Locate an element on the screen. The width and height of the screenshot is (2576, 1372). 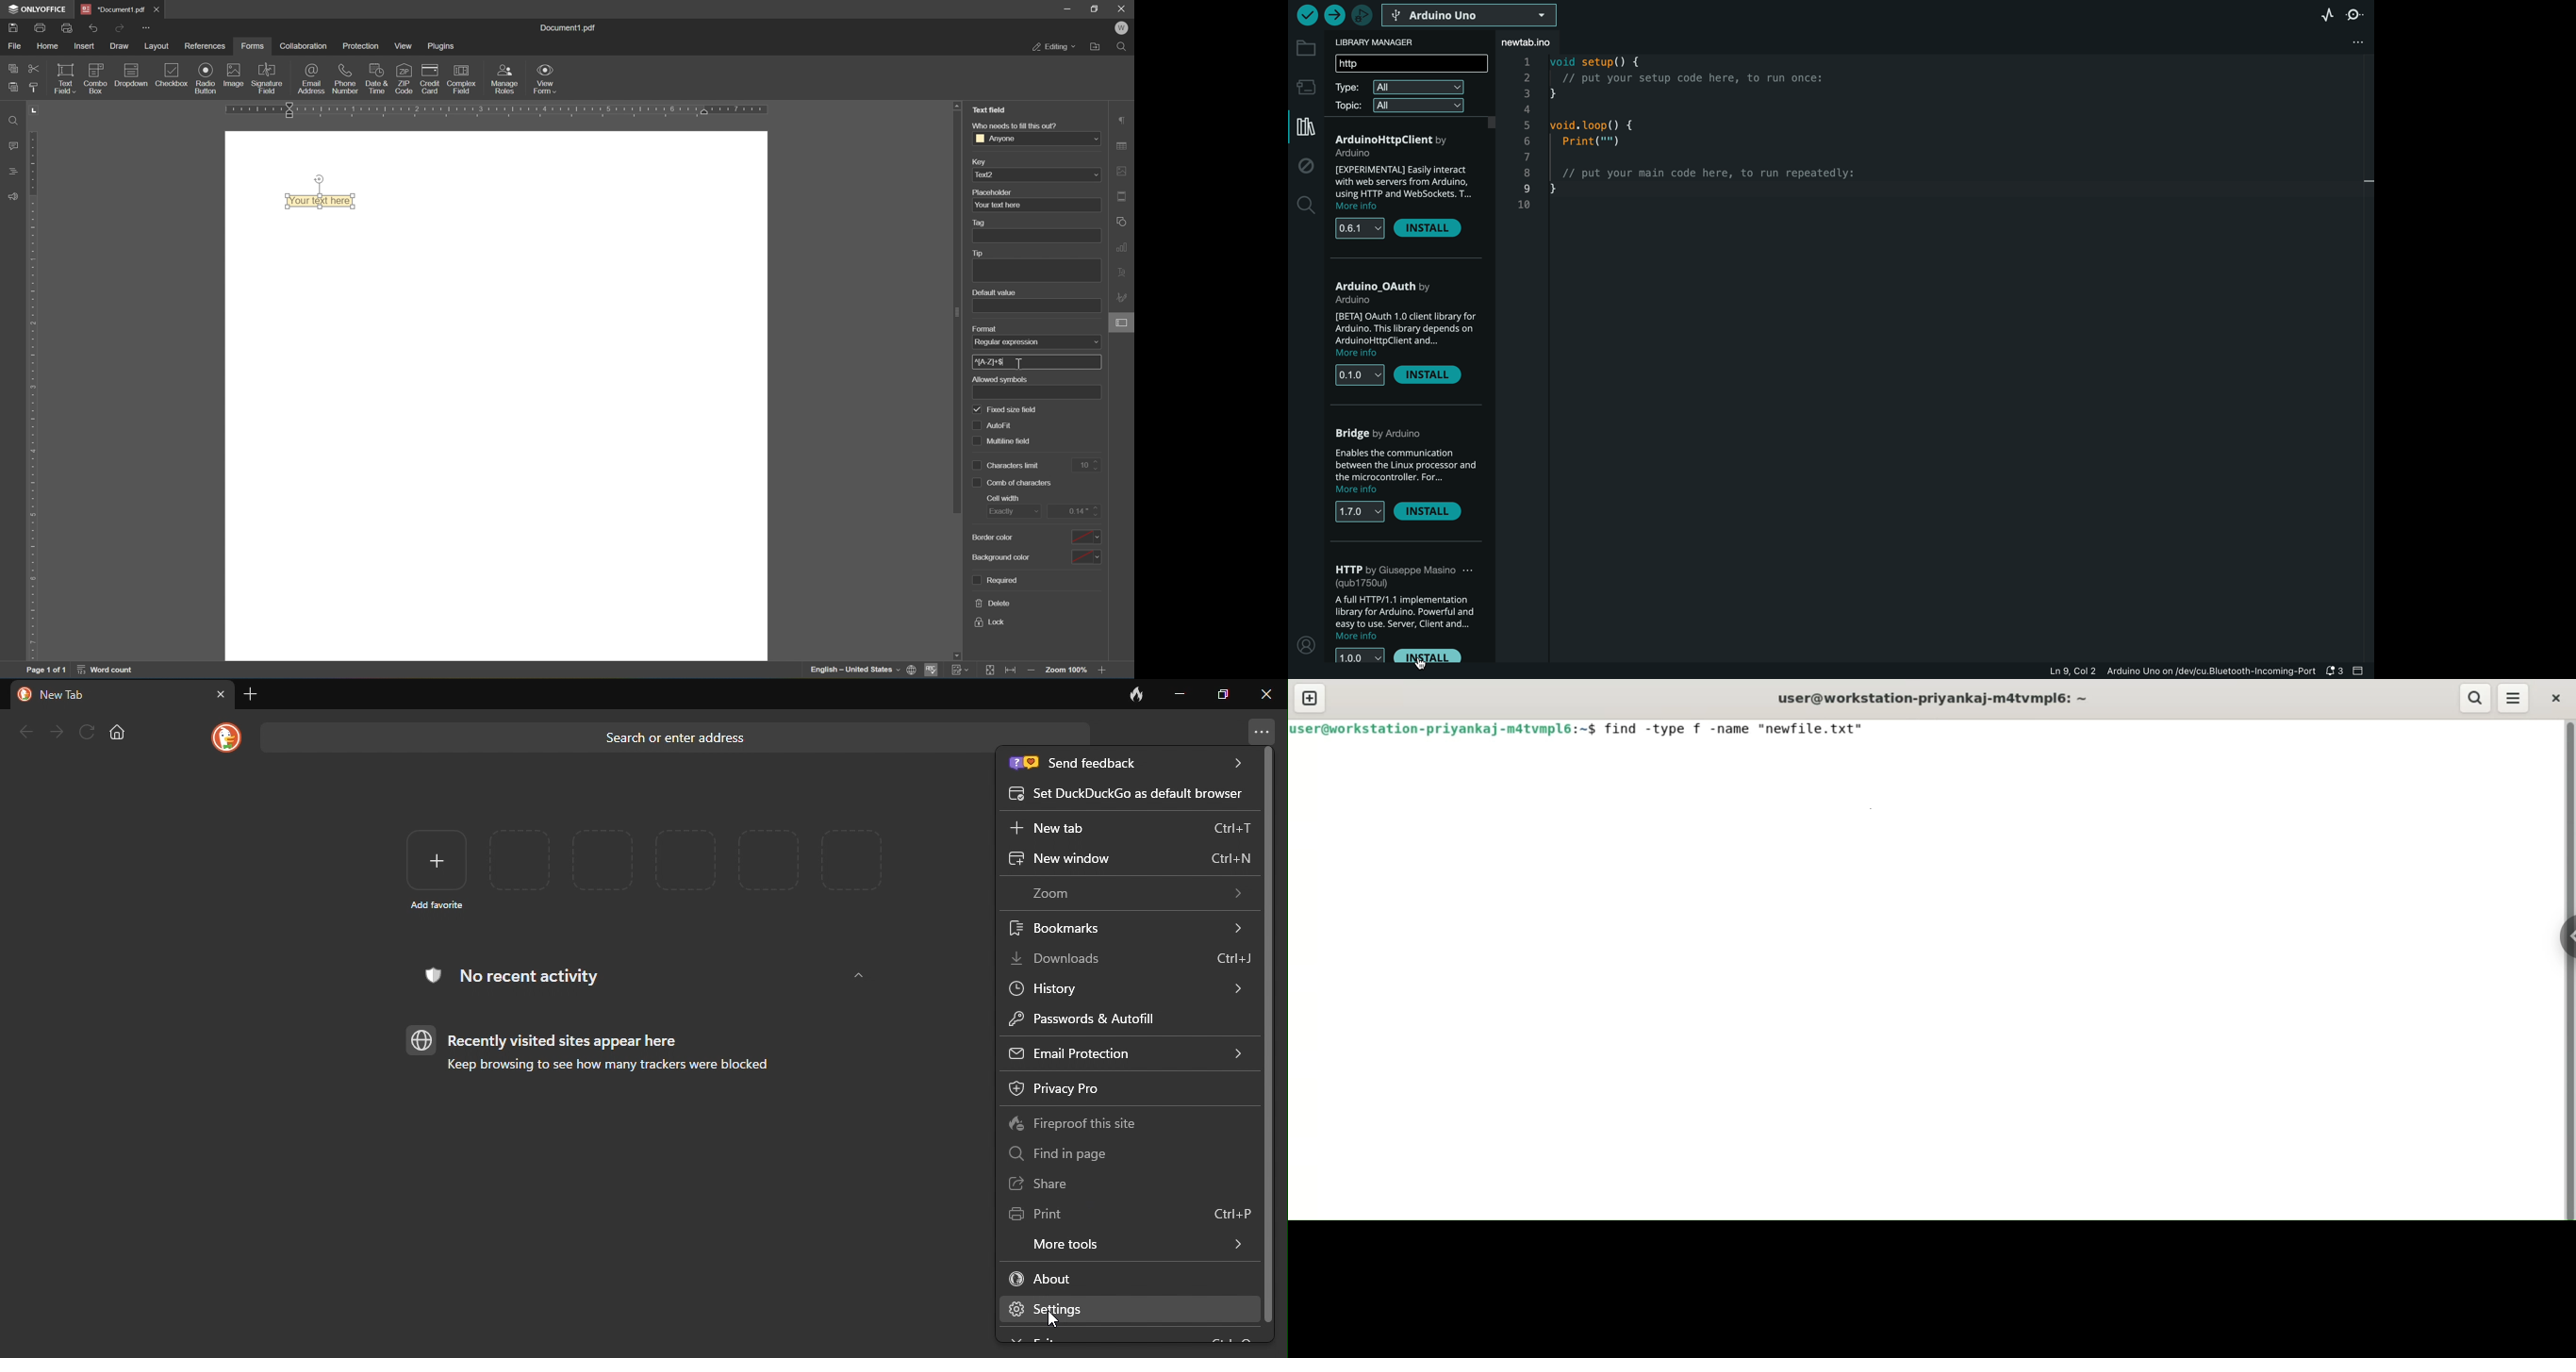
find in page is located at coordinates (1068, 1152).